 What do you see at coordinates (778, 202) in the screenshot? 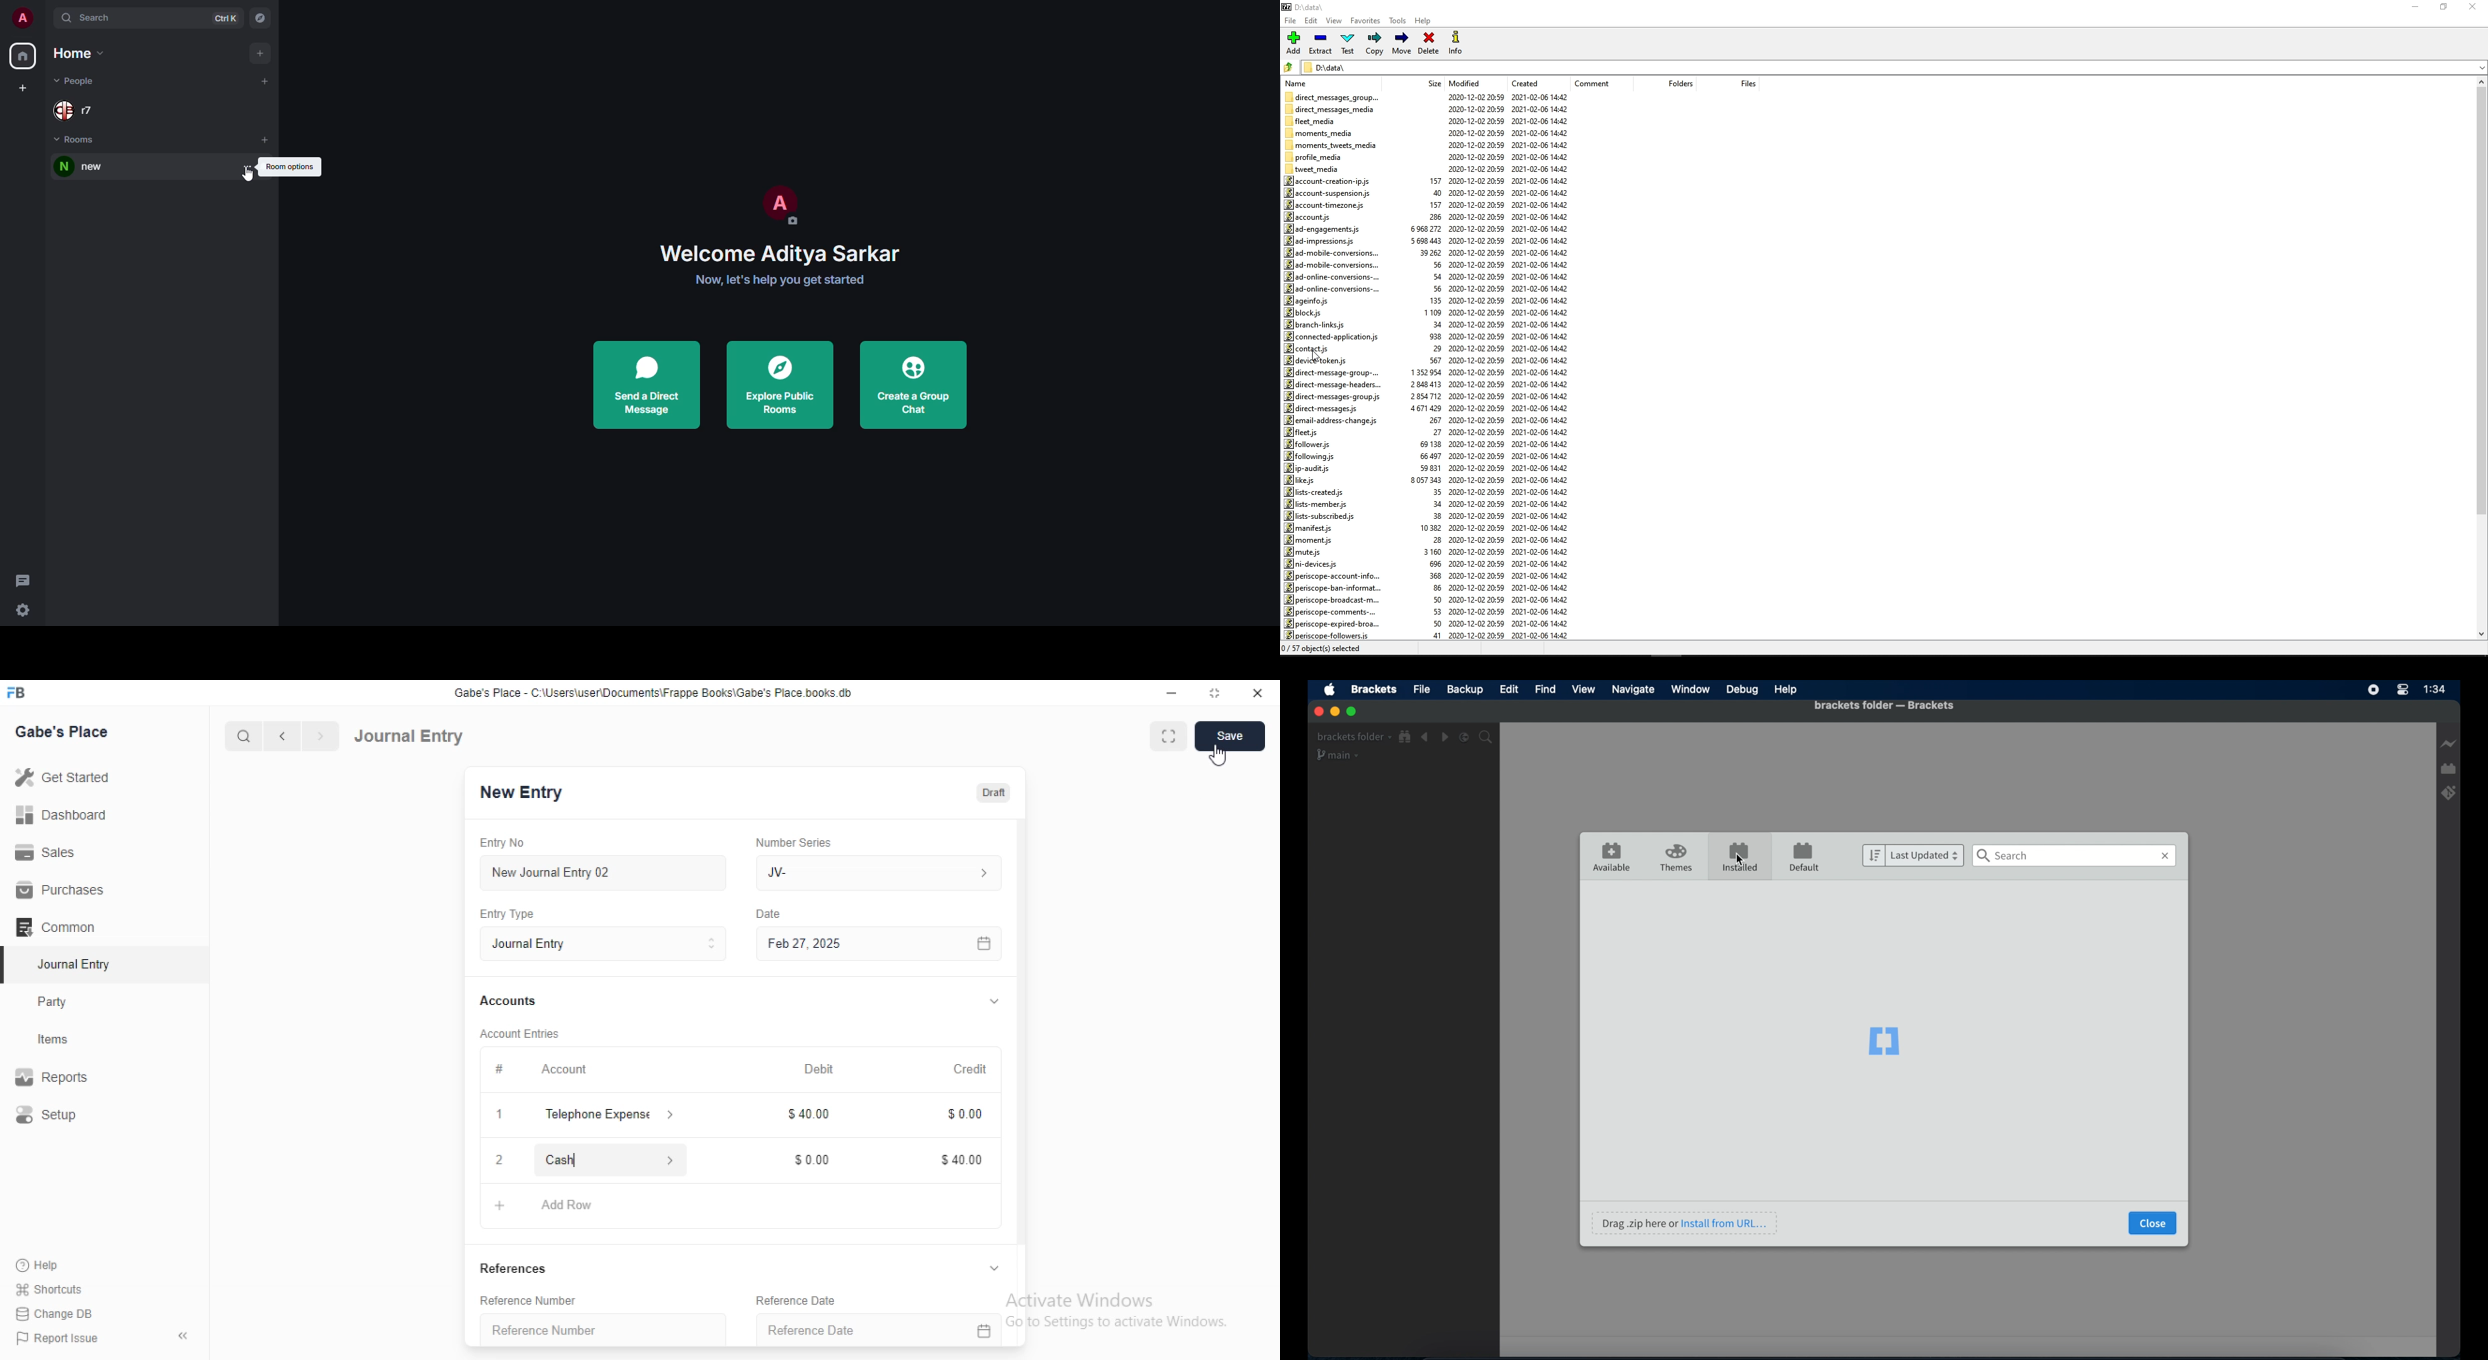
I see `profile` at bounding box center [778, 202].